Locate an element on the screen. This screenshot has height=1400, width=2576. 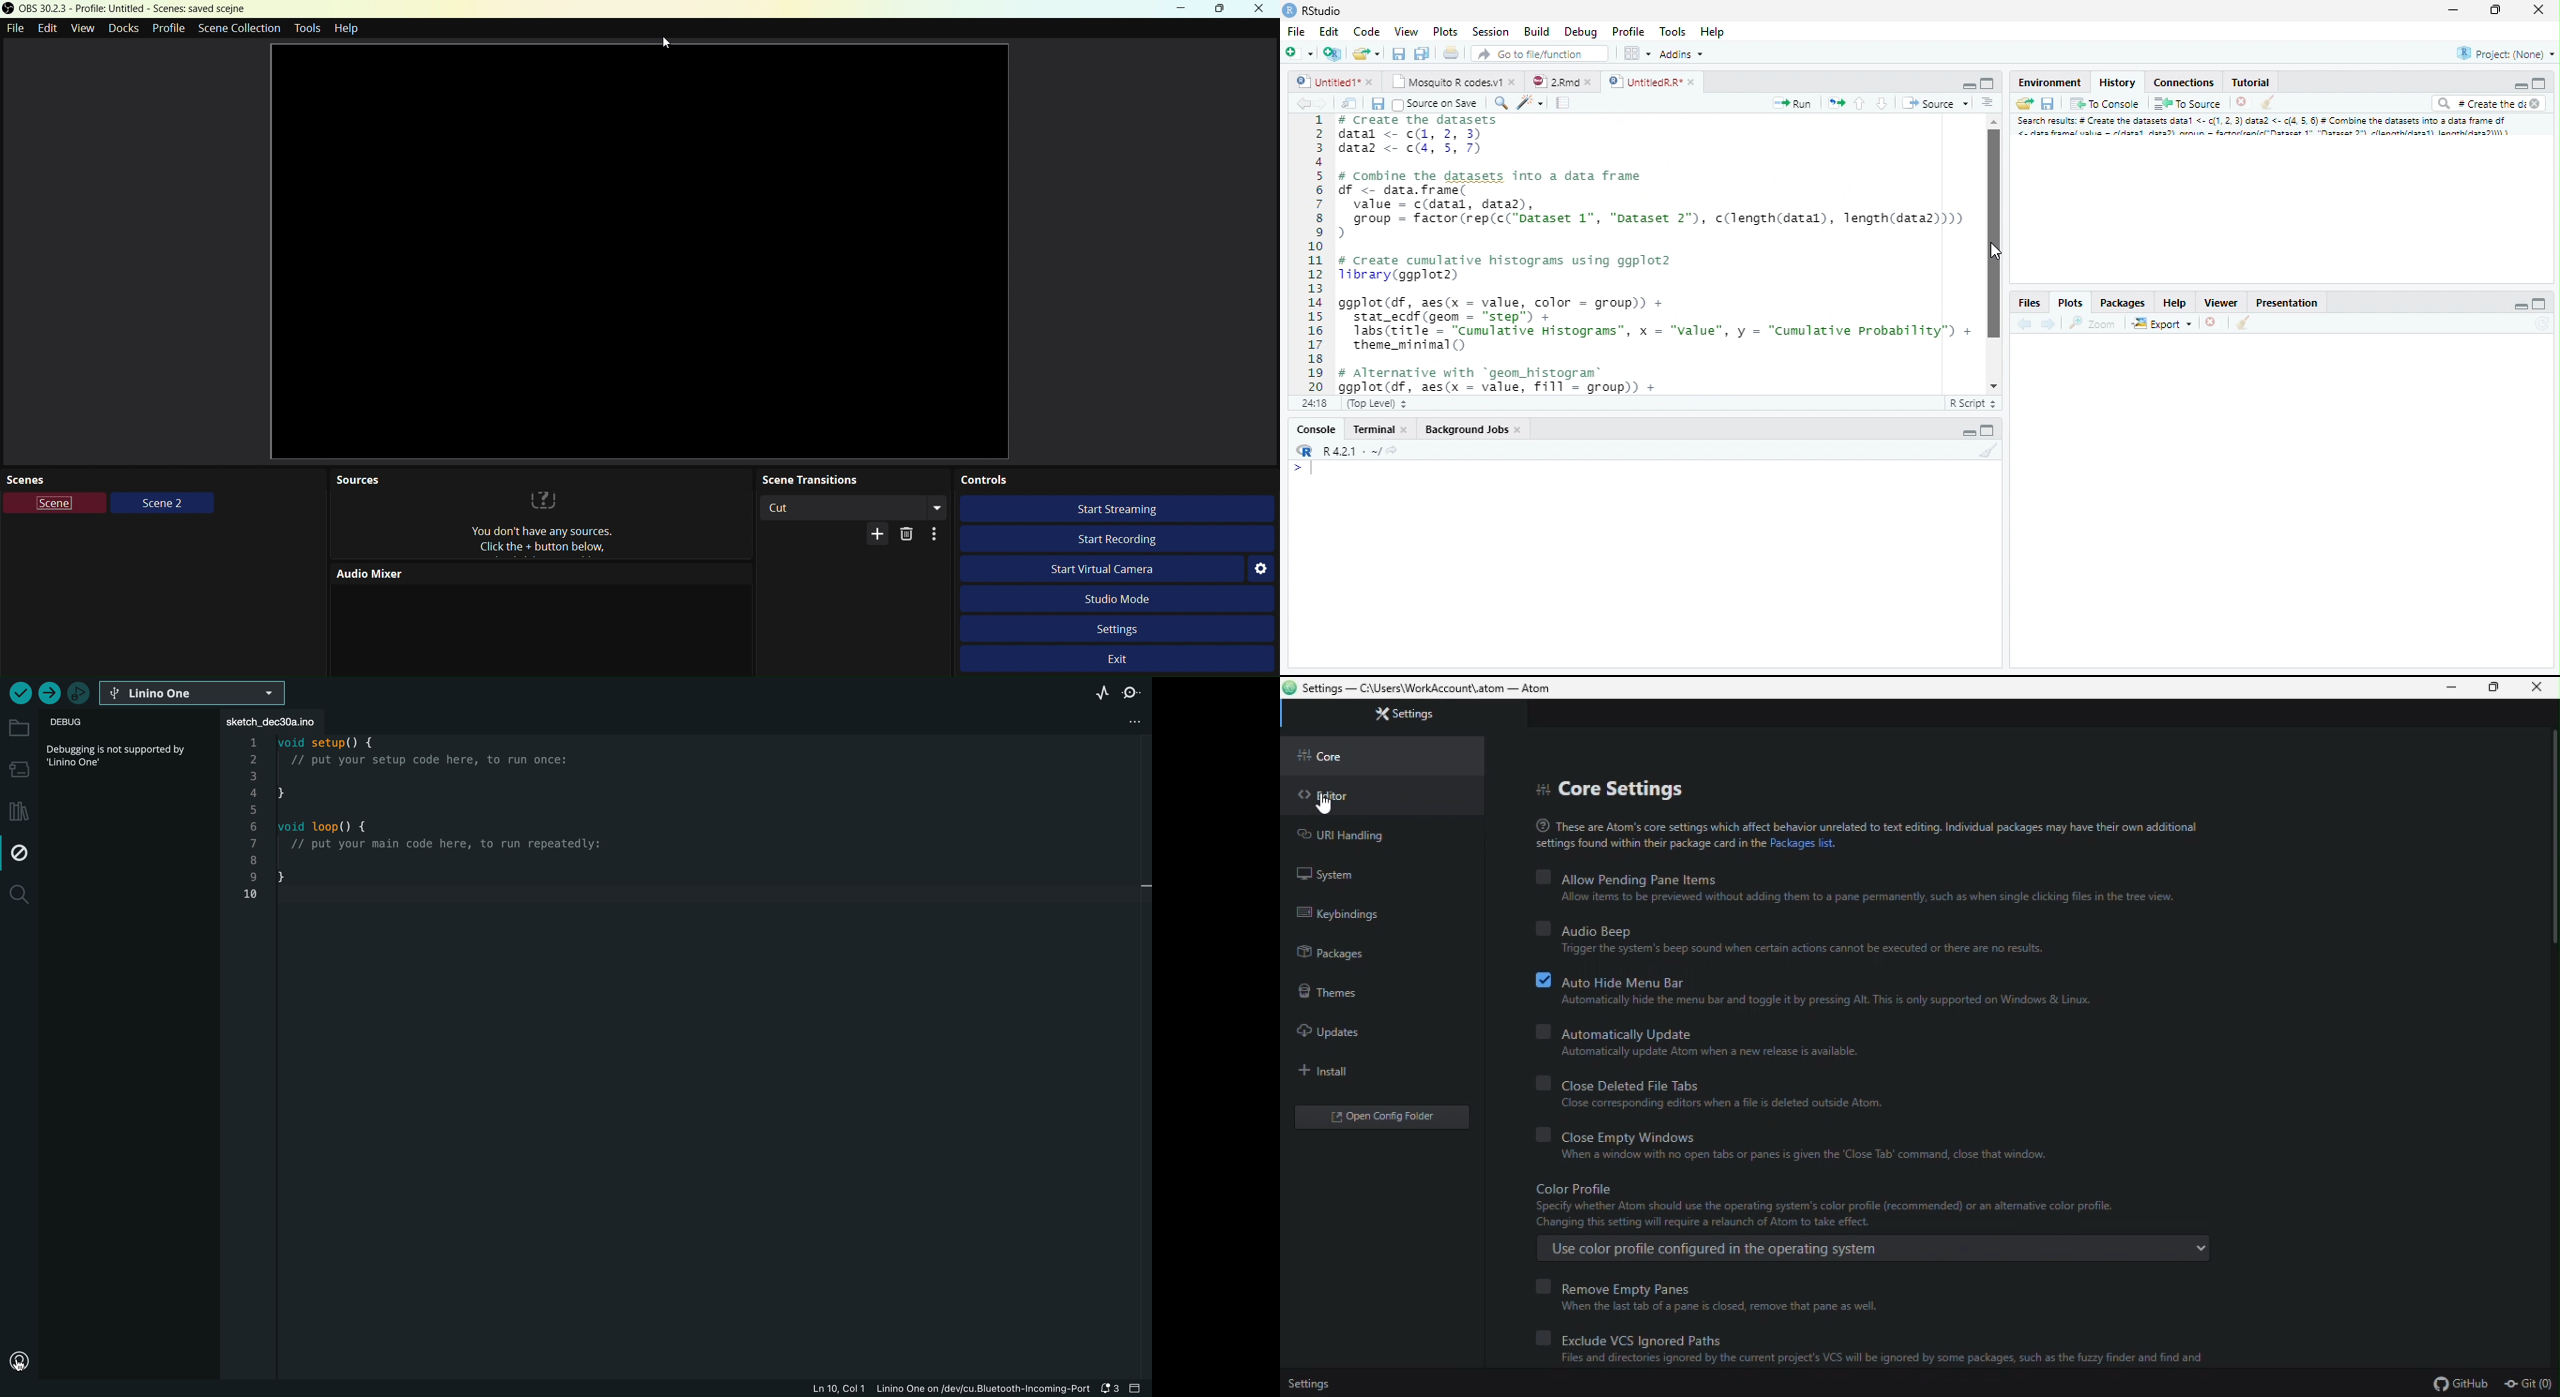
off is located at coordinates (1541, 1082).